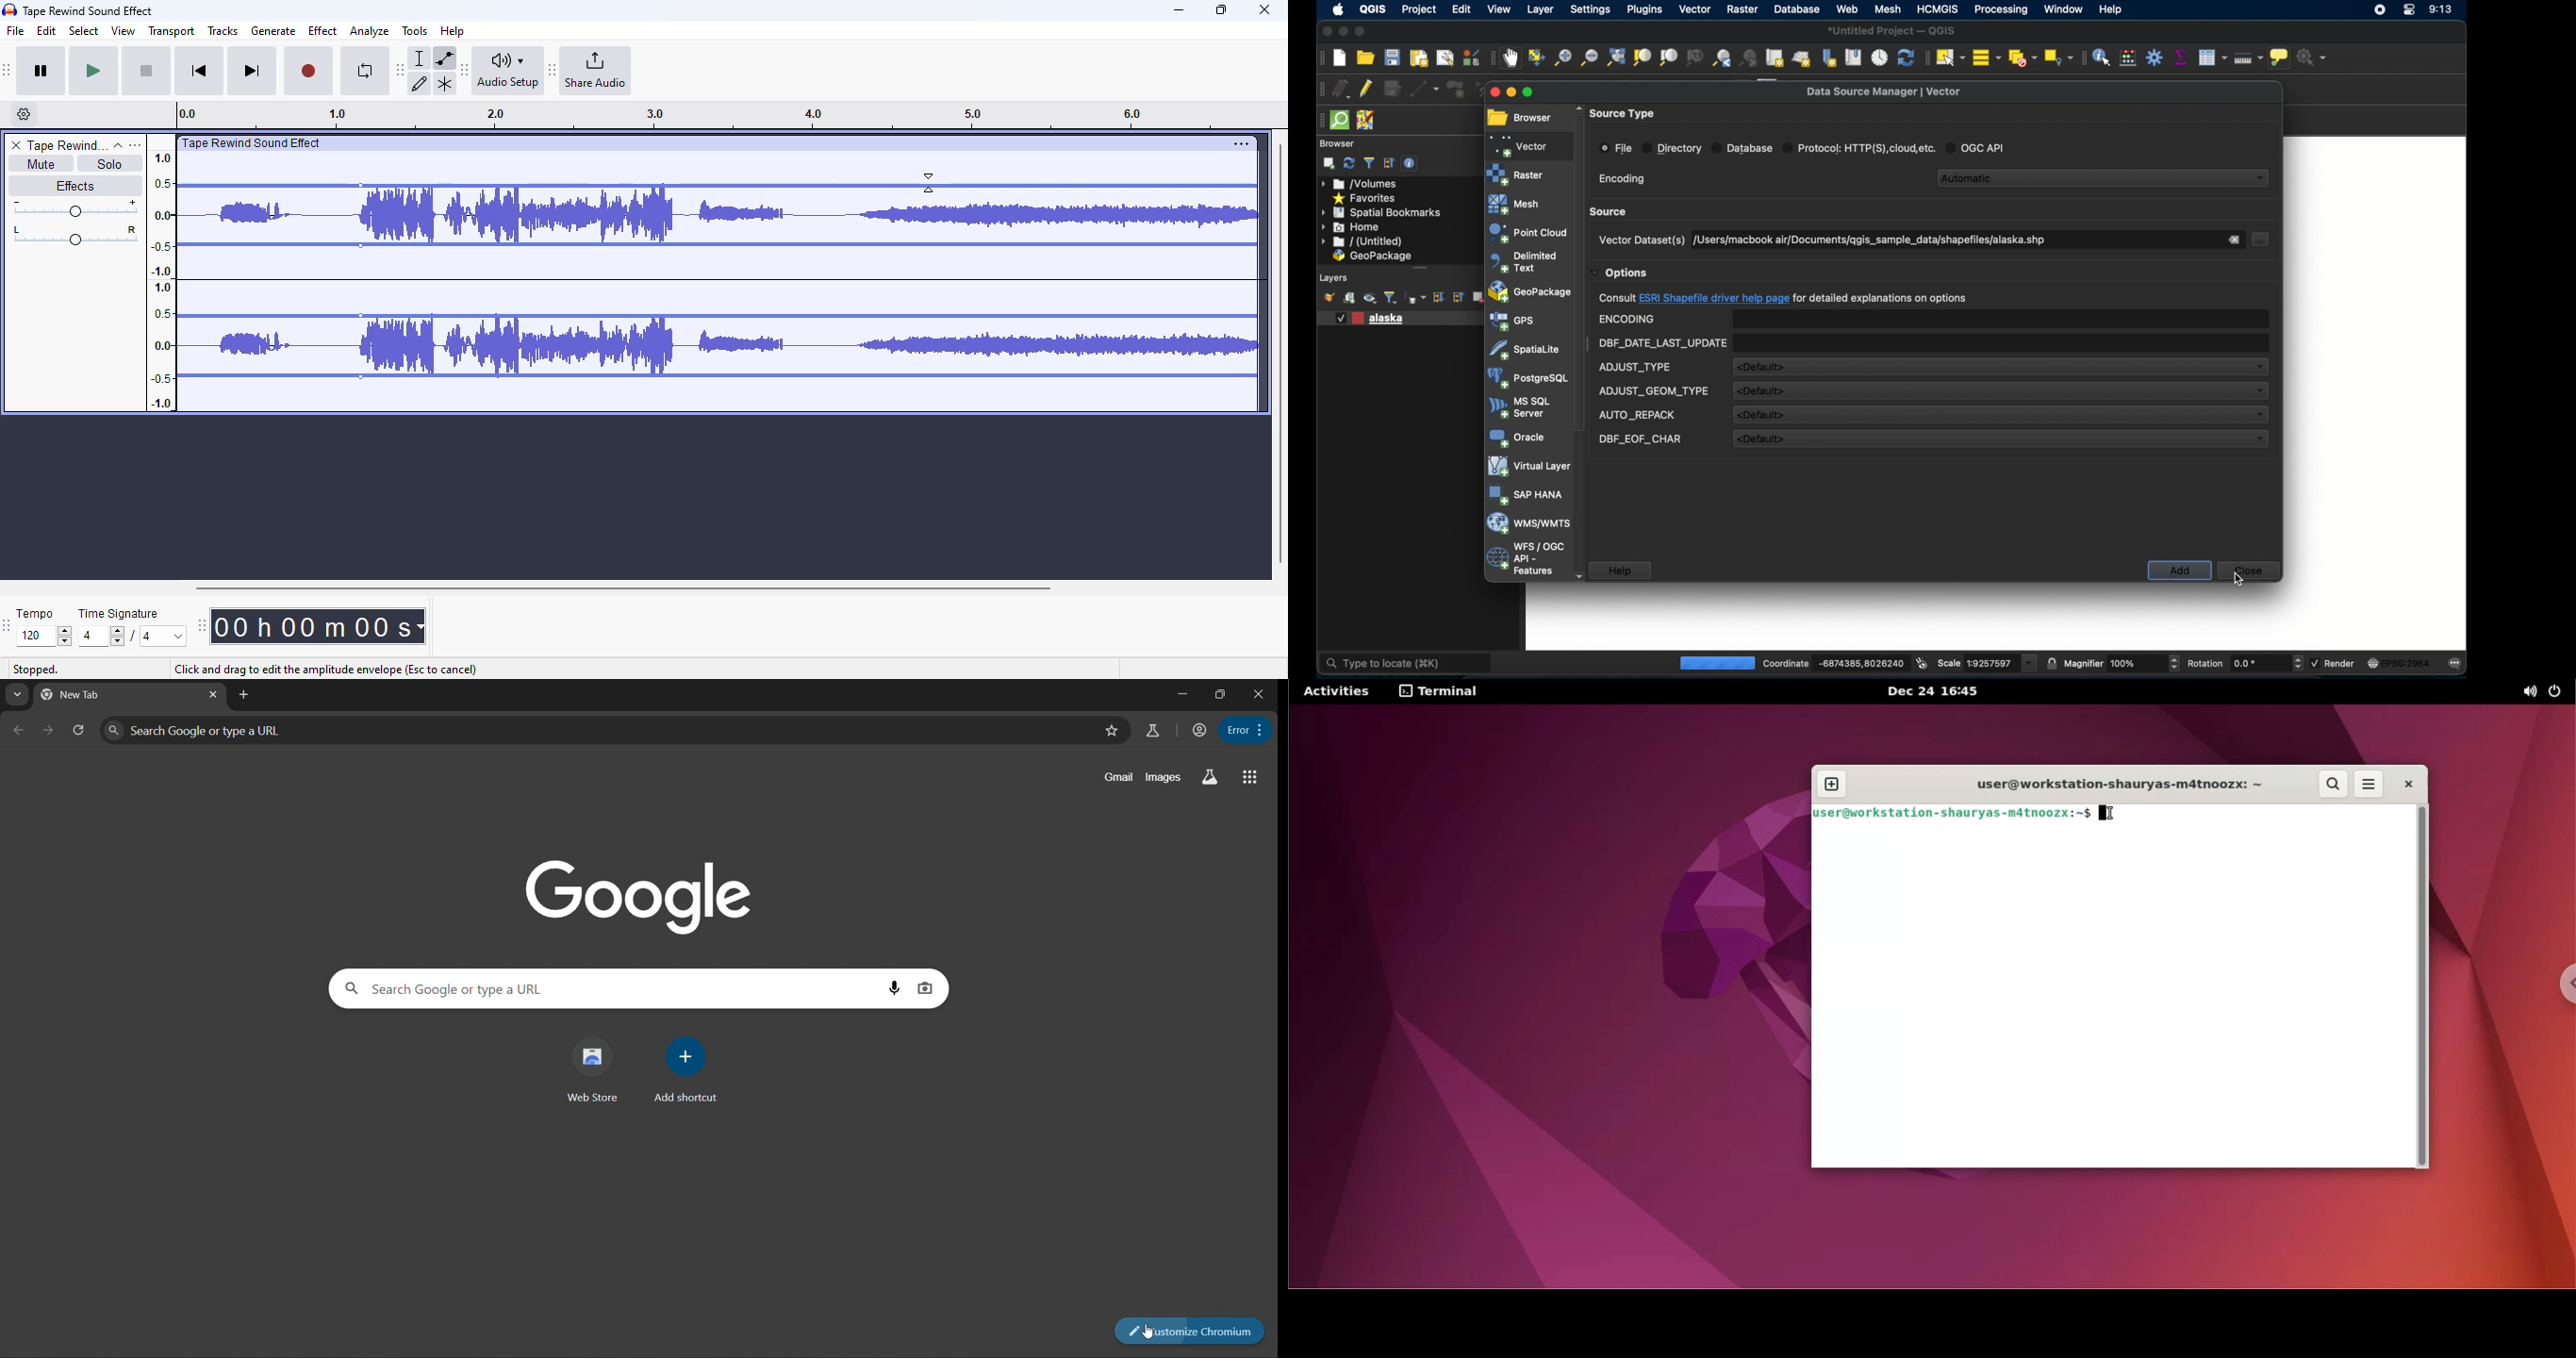 The height and width of the screenshot is (1372, 2576). I want to click on map navigation toolbar, so click(1491, 60).